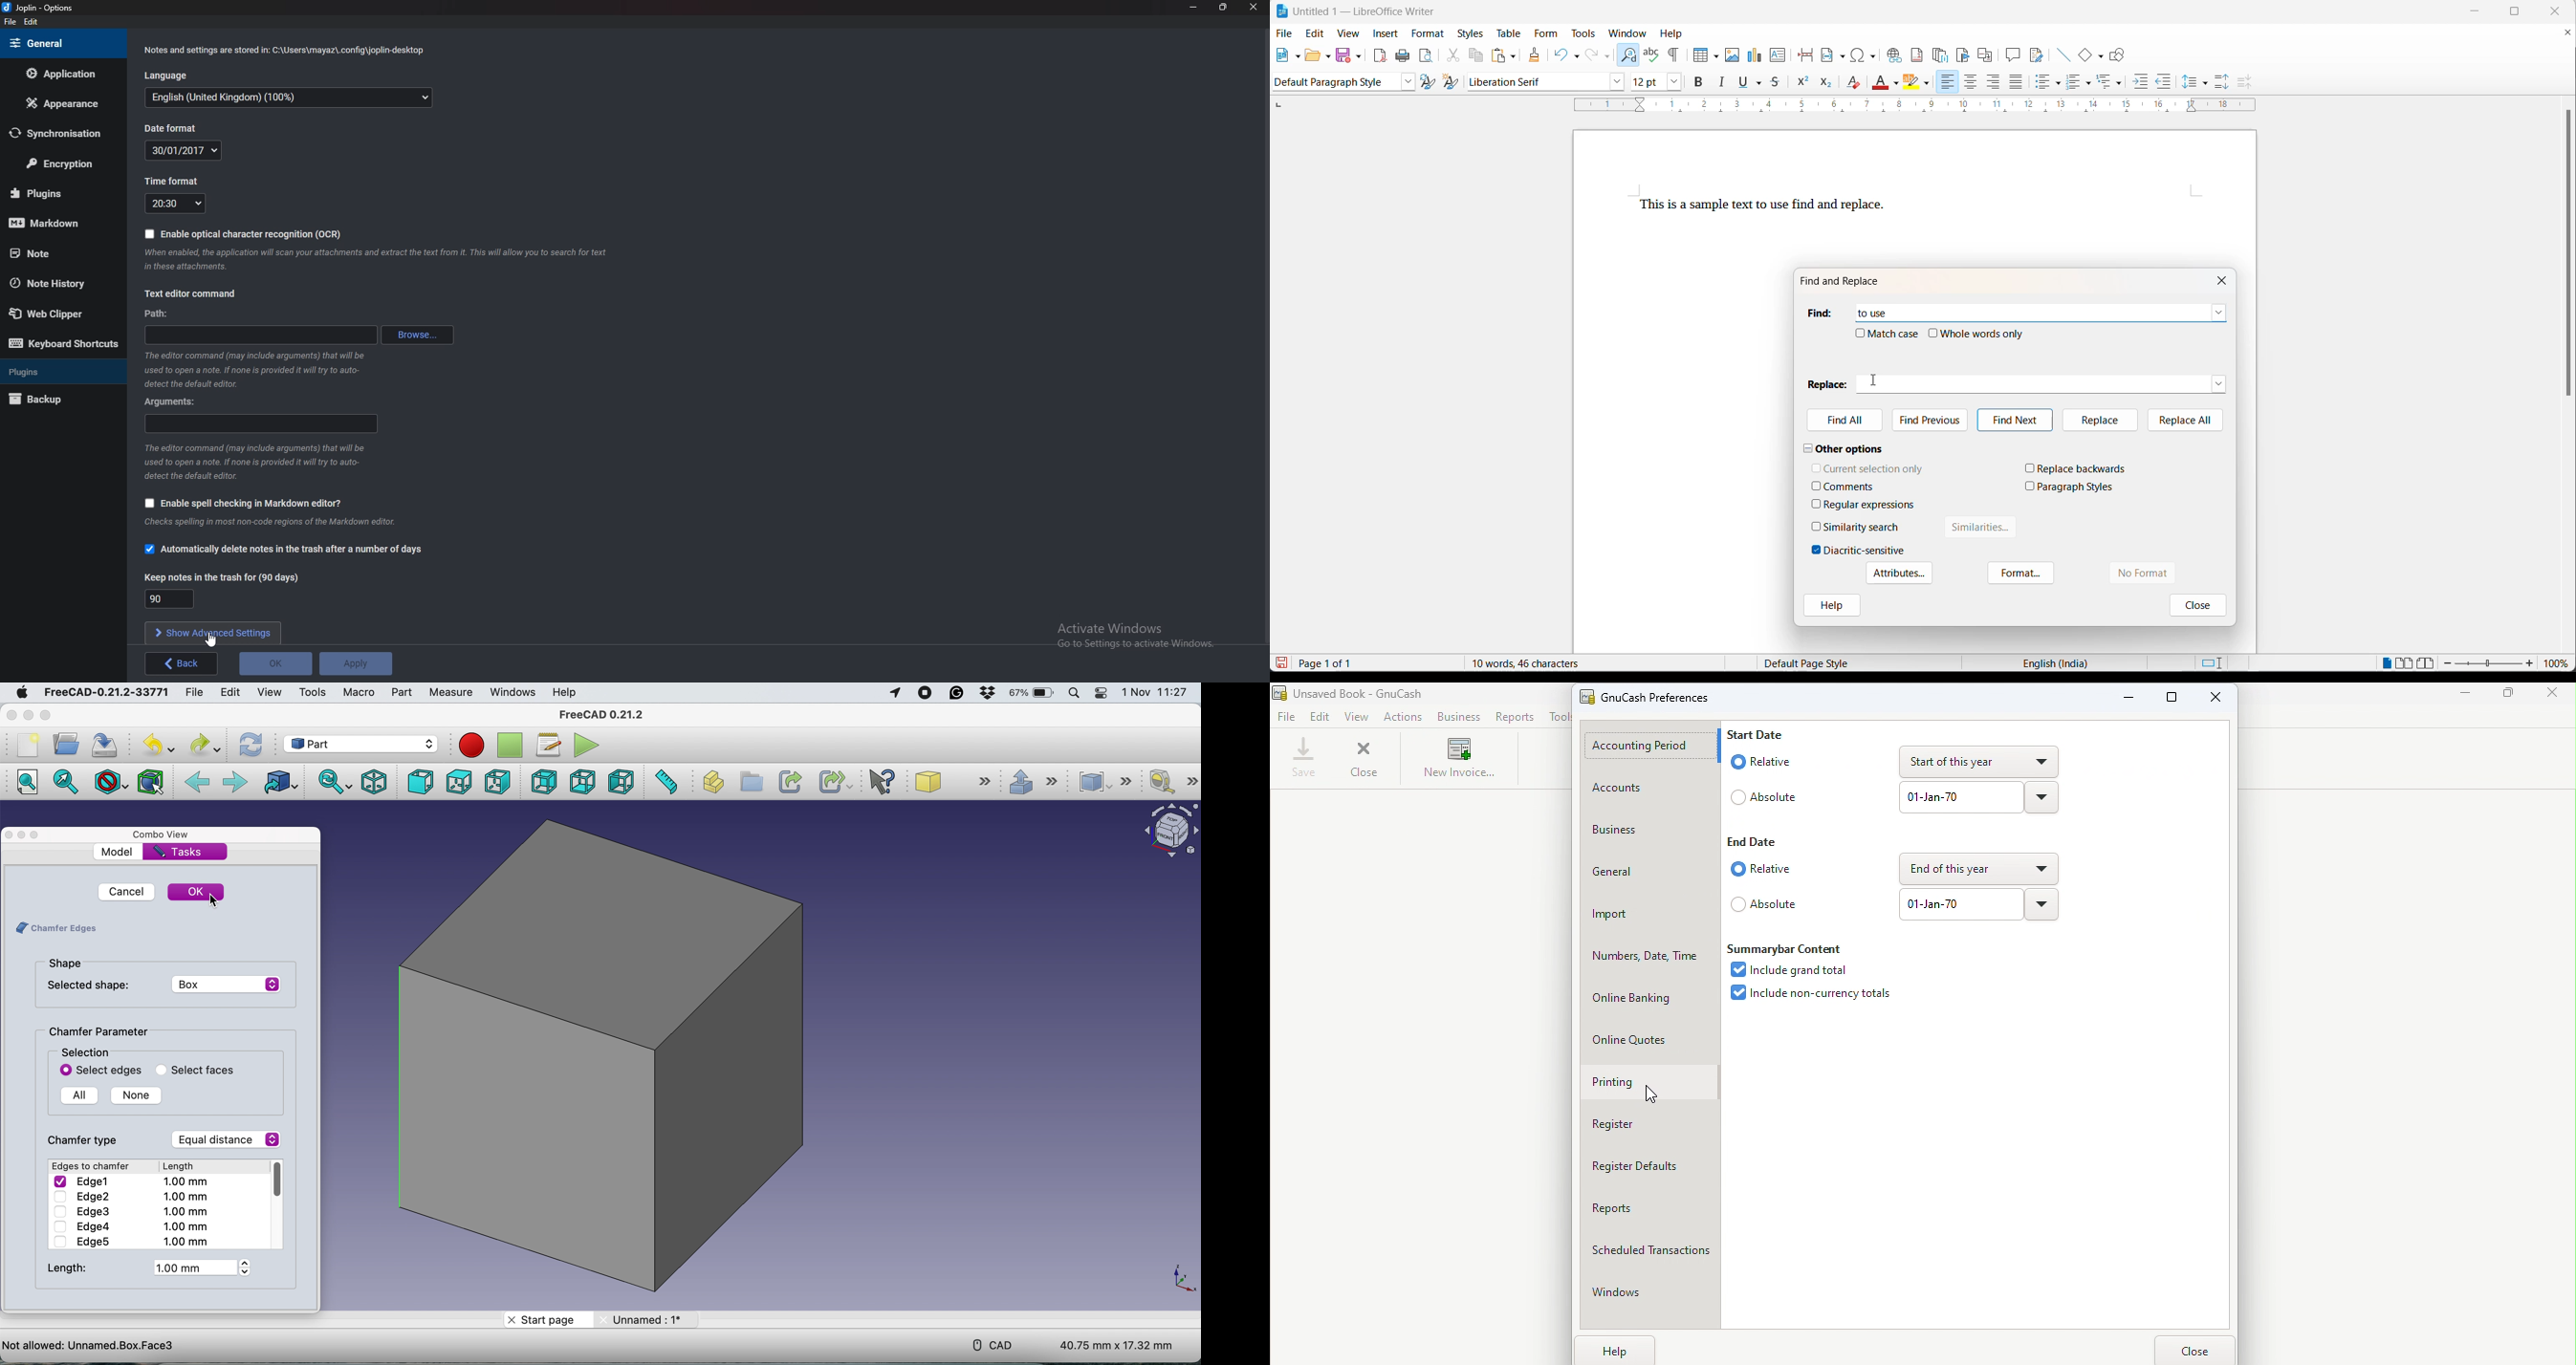 The image size is (2576, 1372). I want to click on styles, so click(1470, 33).